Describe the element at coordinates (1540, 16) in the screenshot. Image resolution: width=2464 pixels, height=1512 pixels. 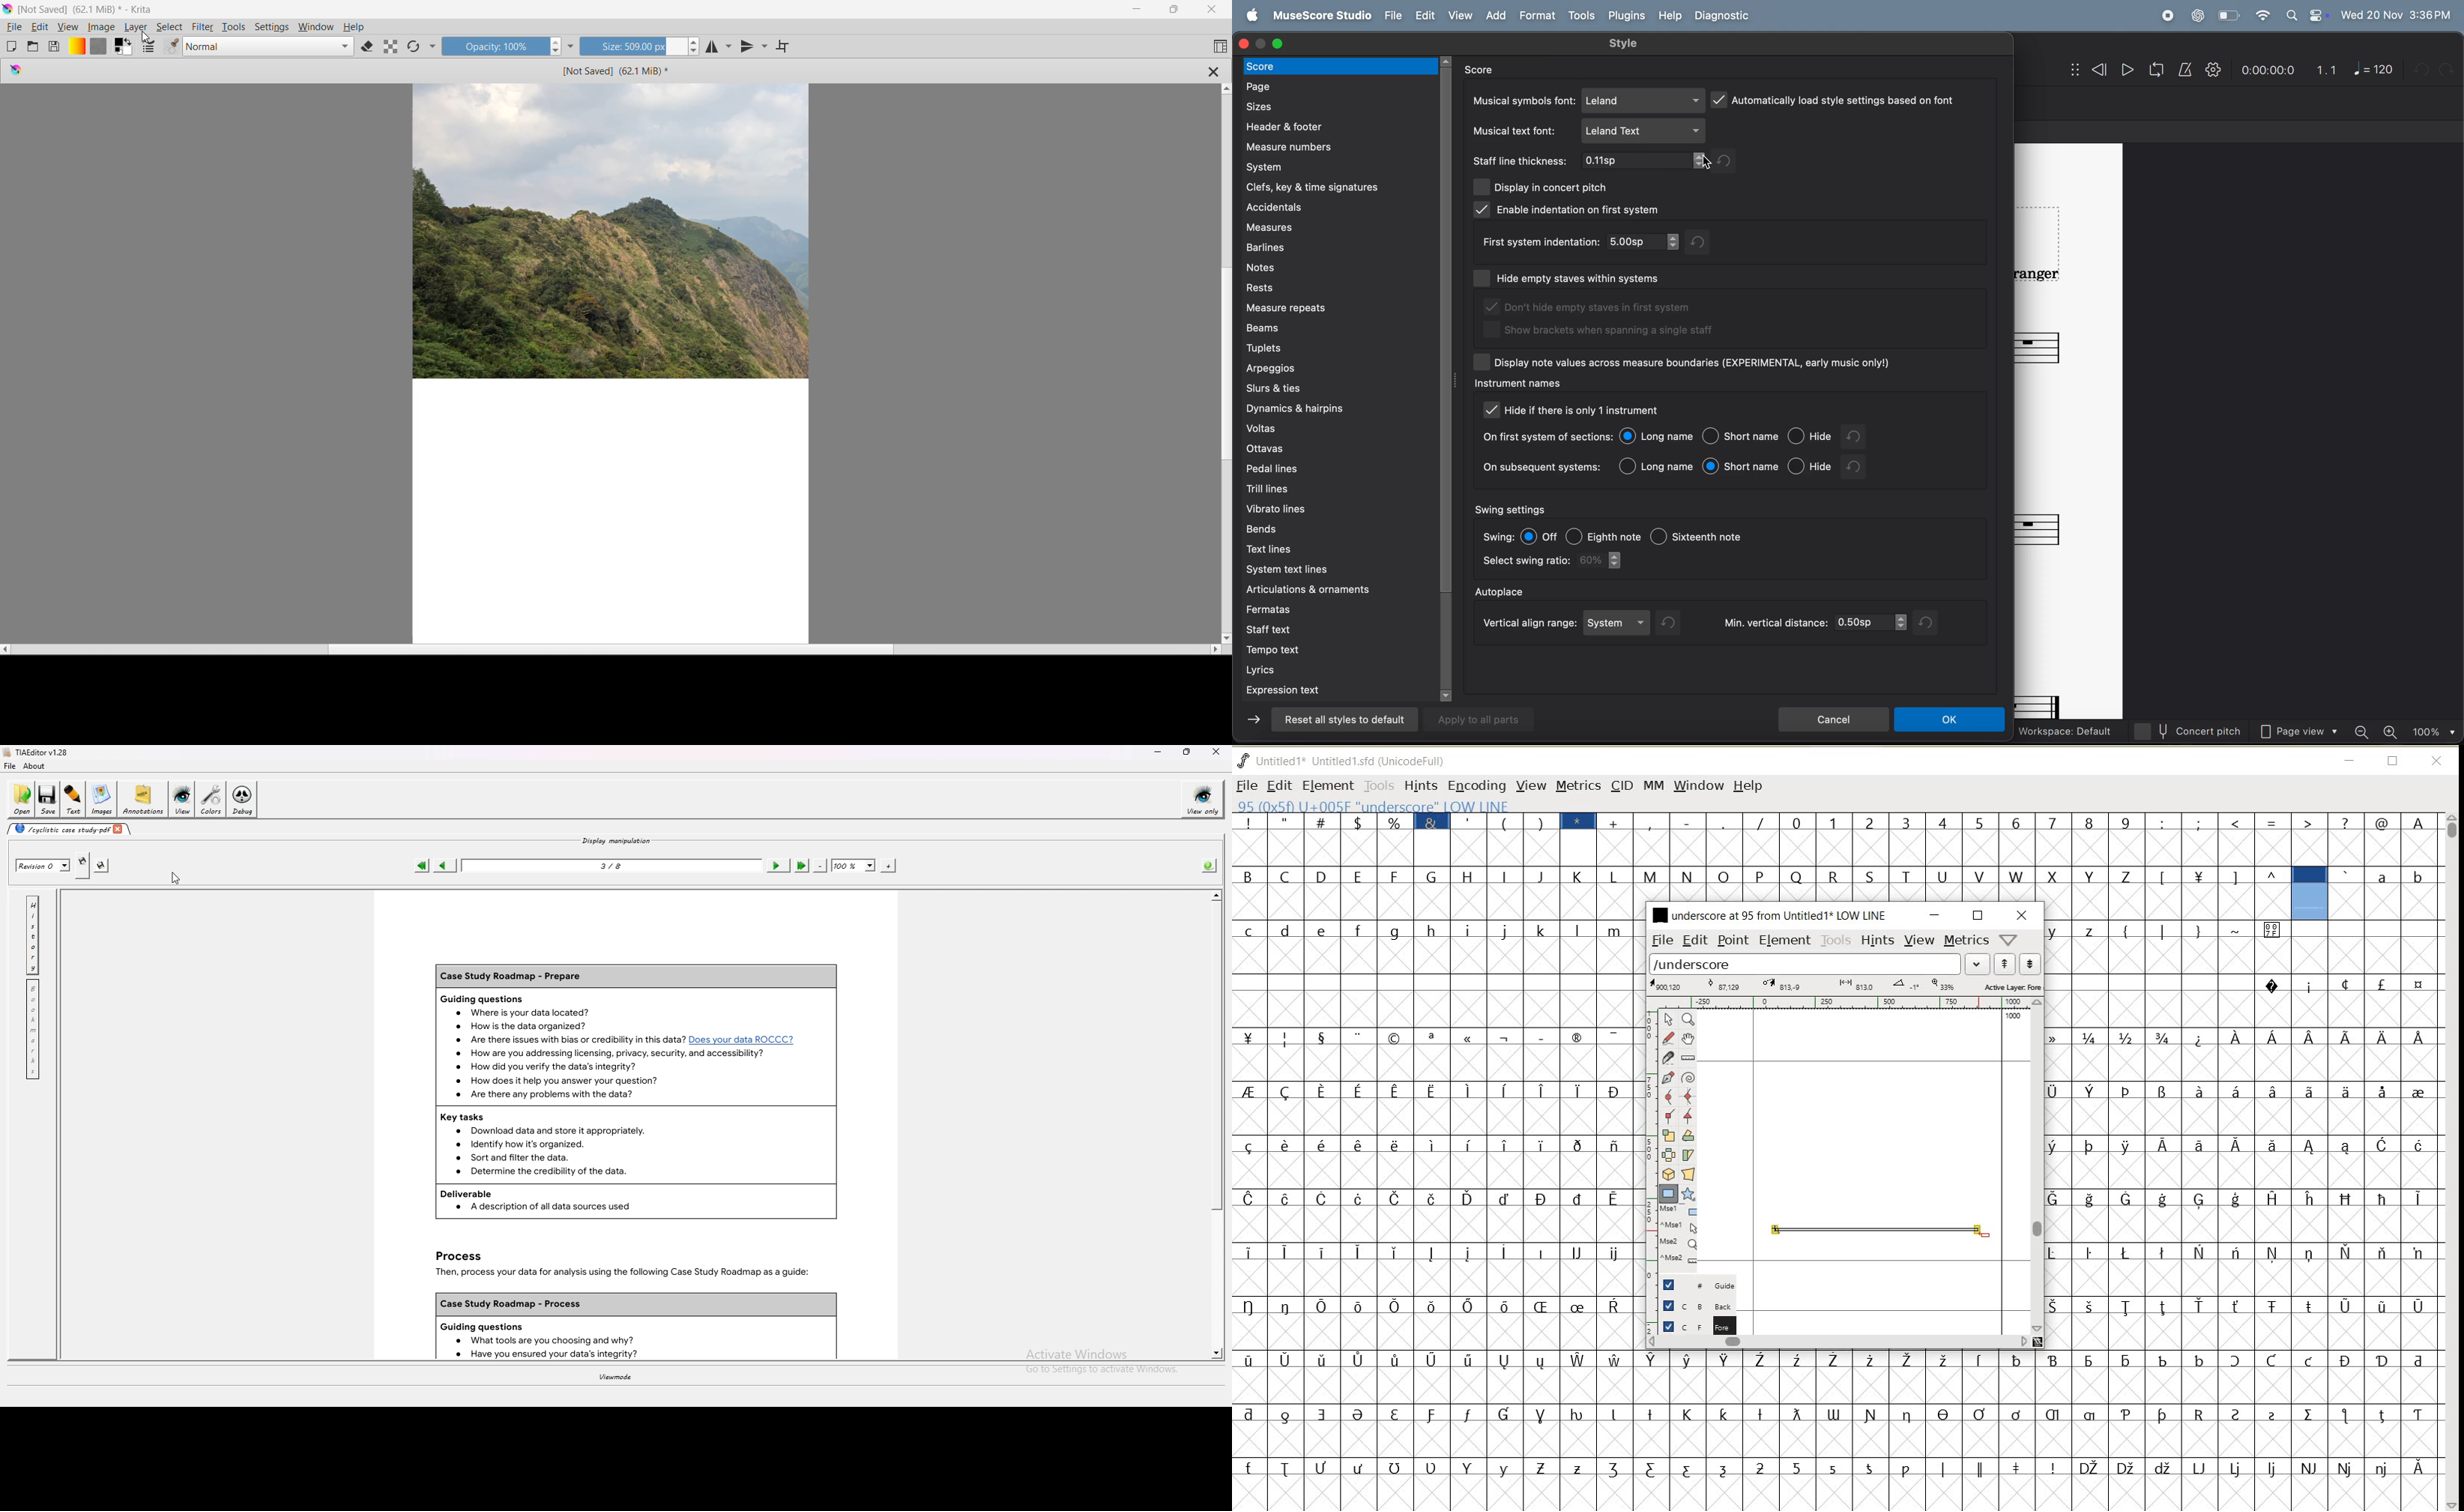
I see `format` at that location.